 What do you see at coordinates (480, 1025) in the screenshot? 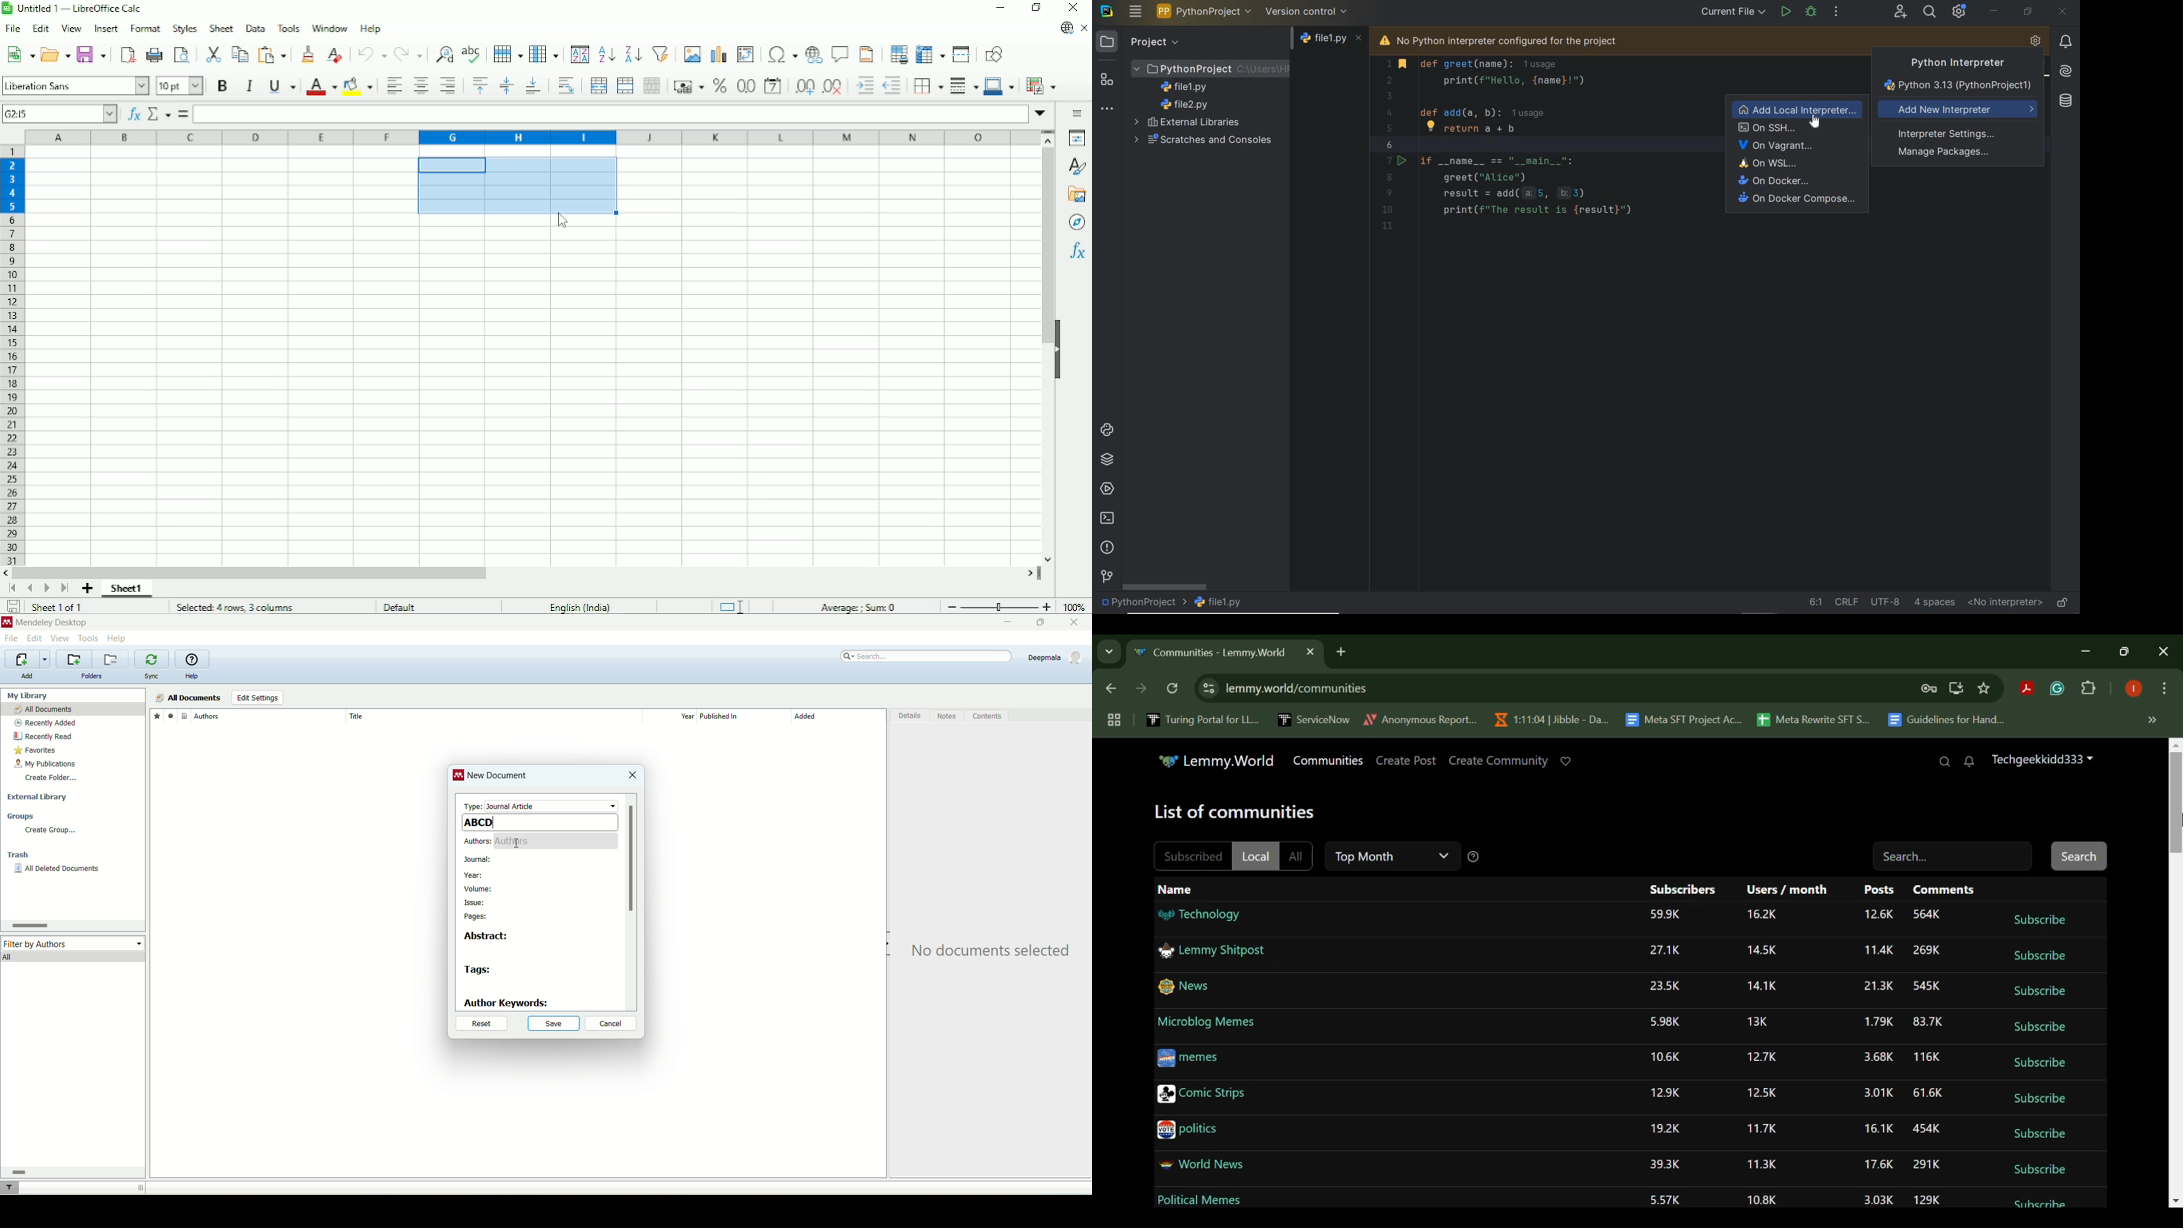
I see `reset` at bounding box center [480, 1025].